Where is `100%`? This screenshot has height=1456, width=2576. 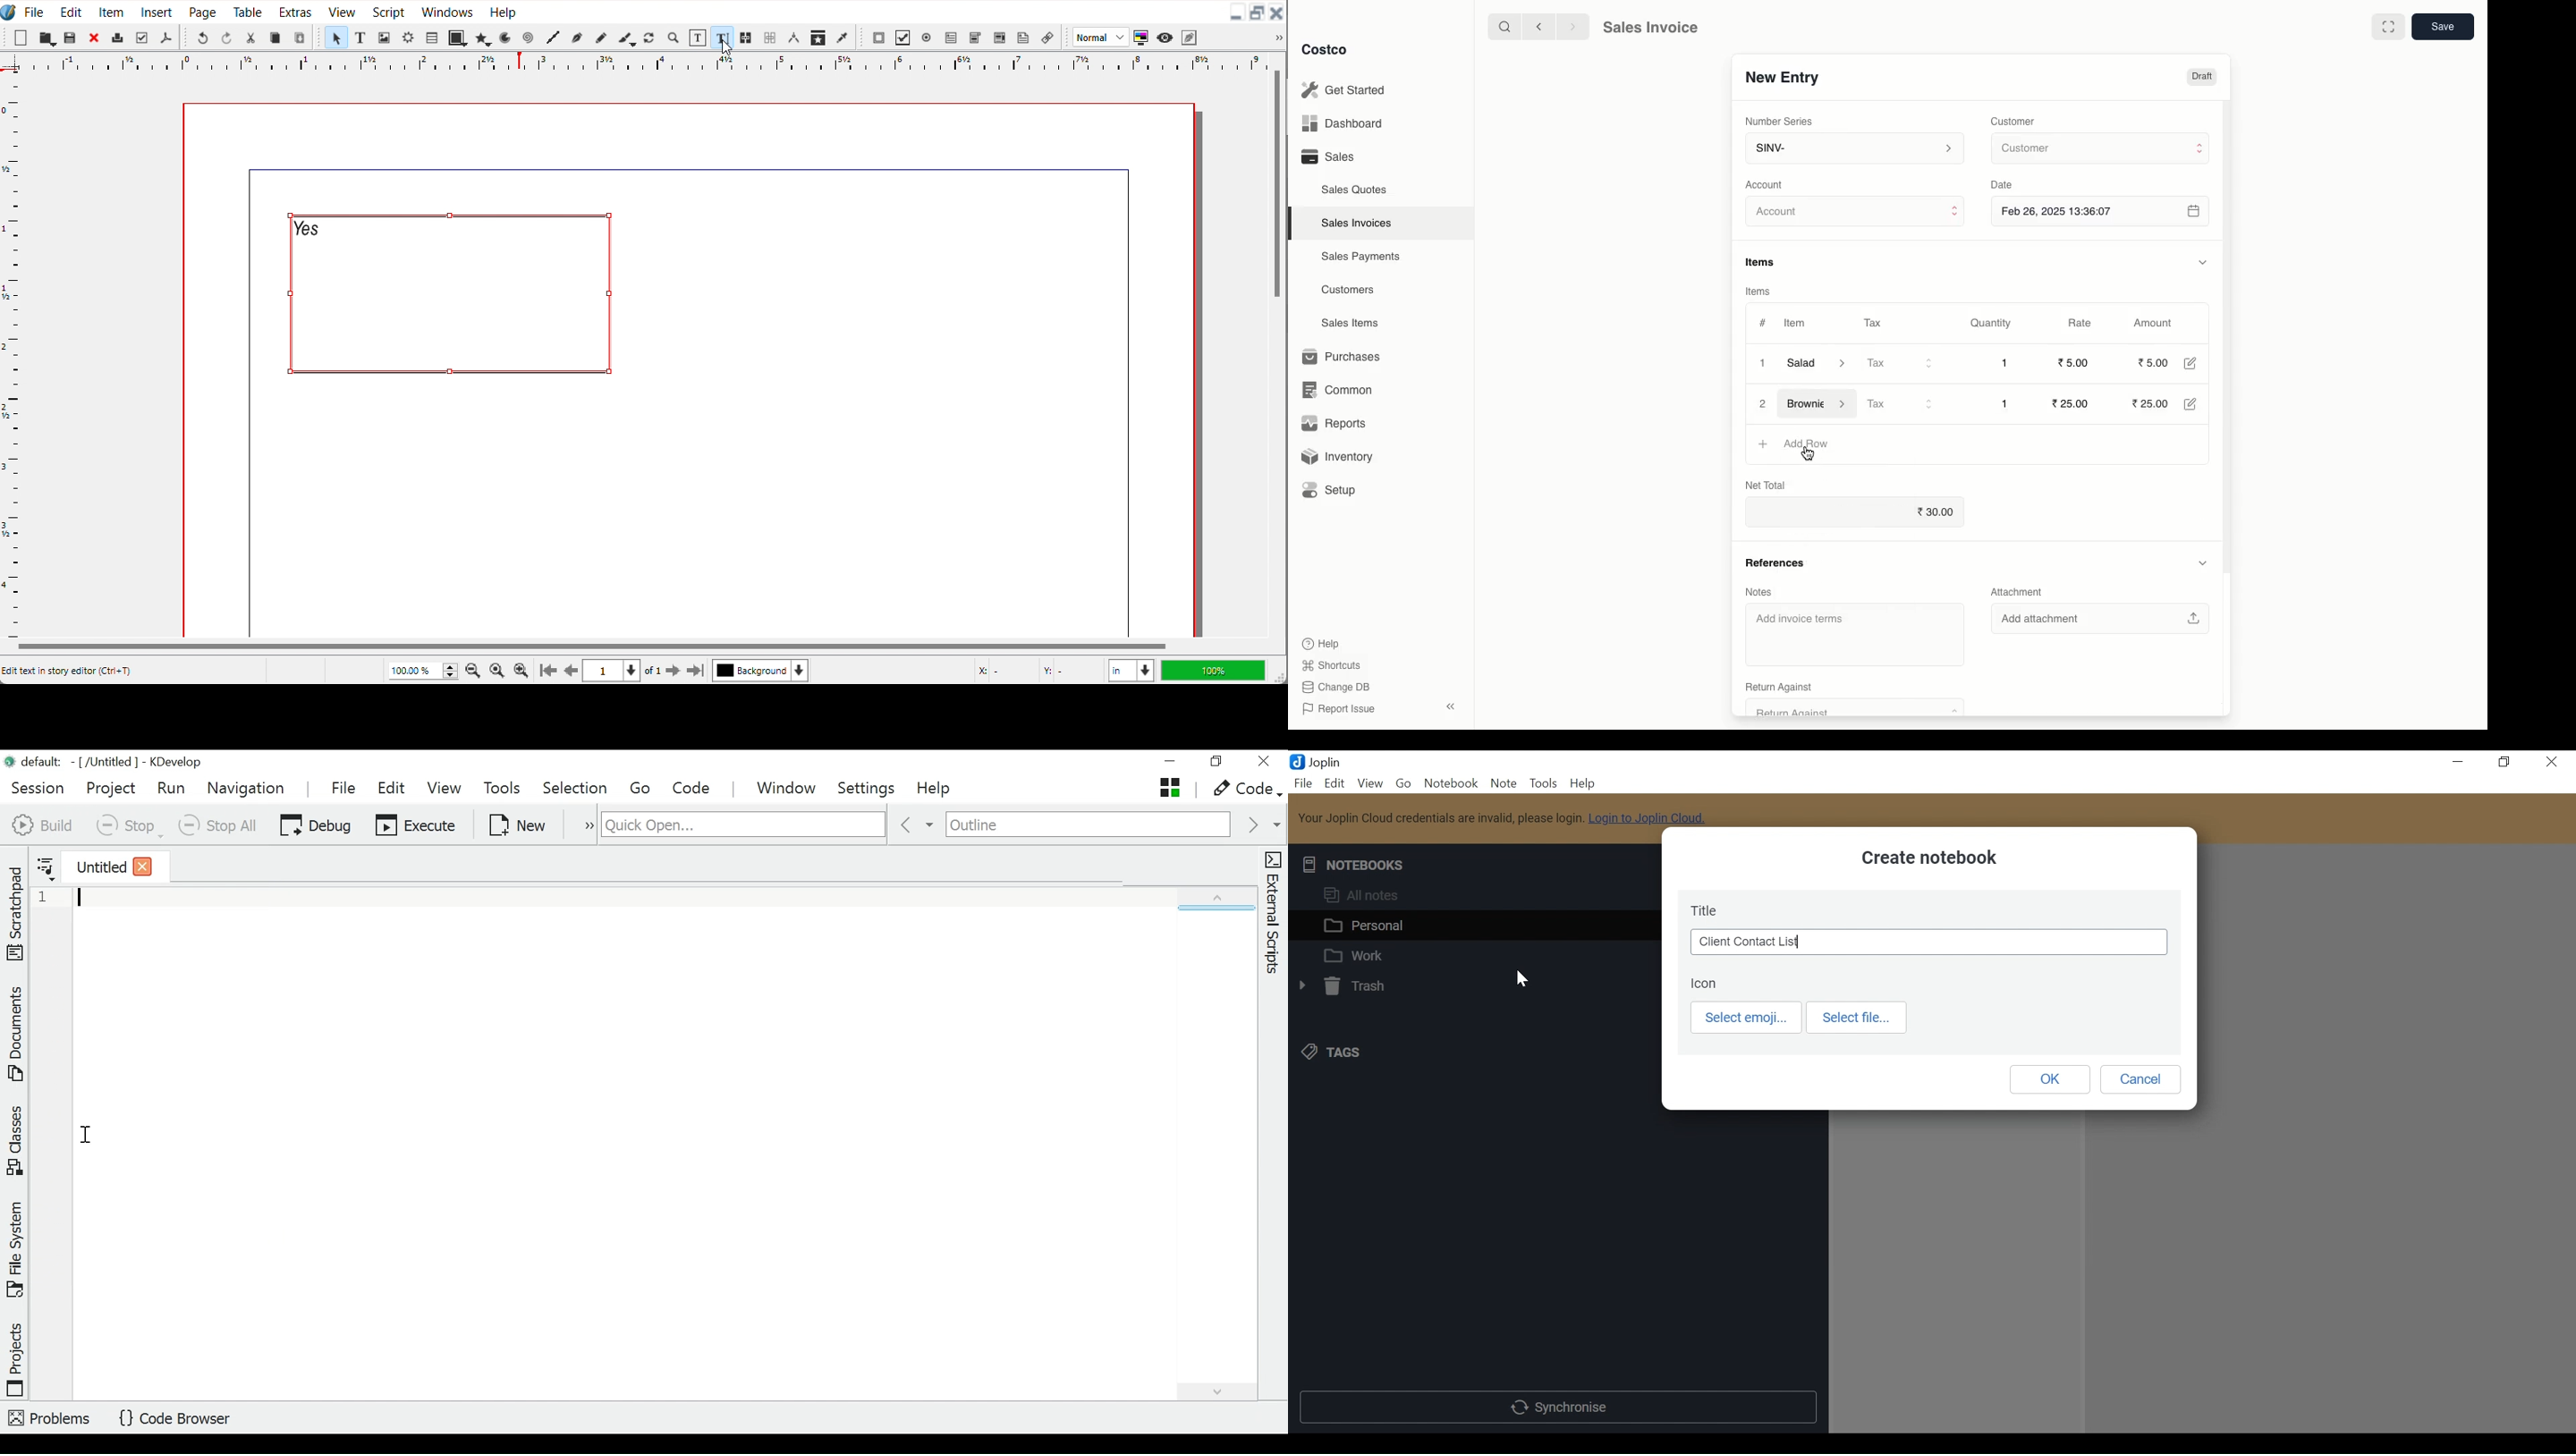 100% is located at coordinates (1213, 670).